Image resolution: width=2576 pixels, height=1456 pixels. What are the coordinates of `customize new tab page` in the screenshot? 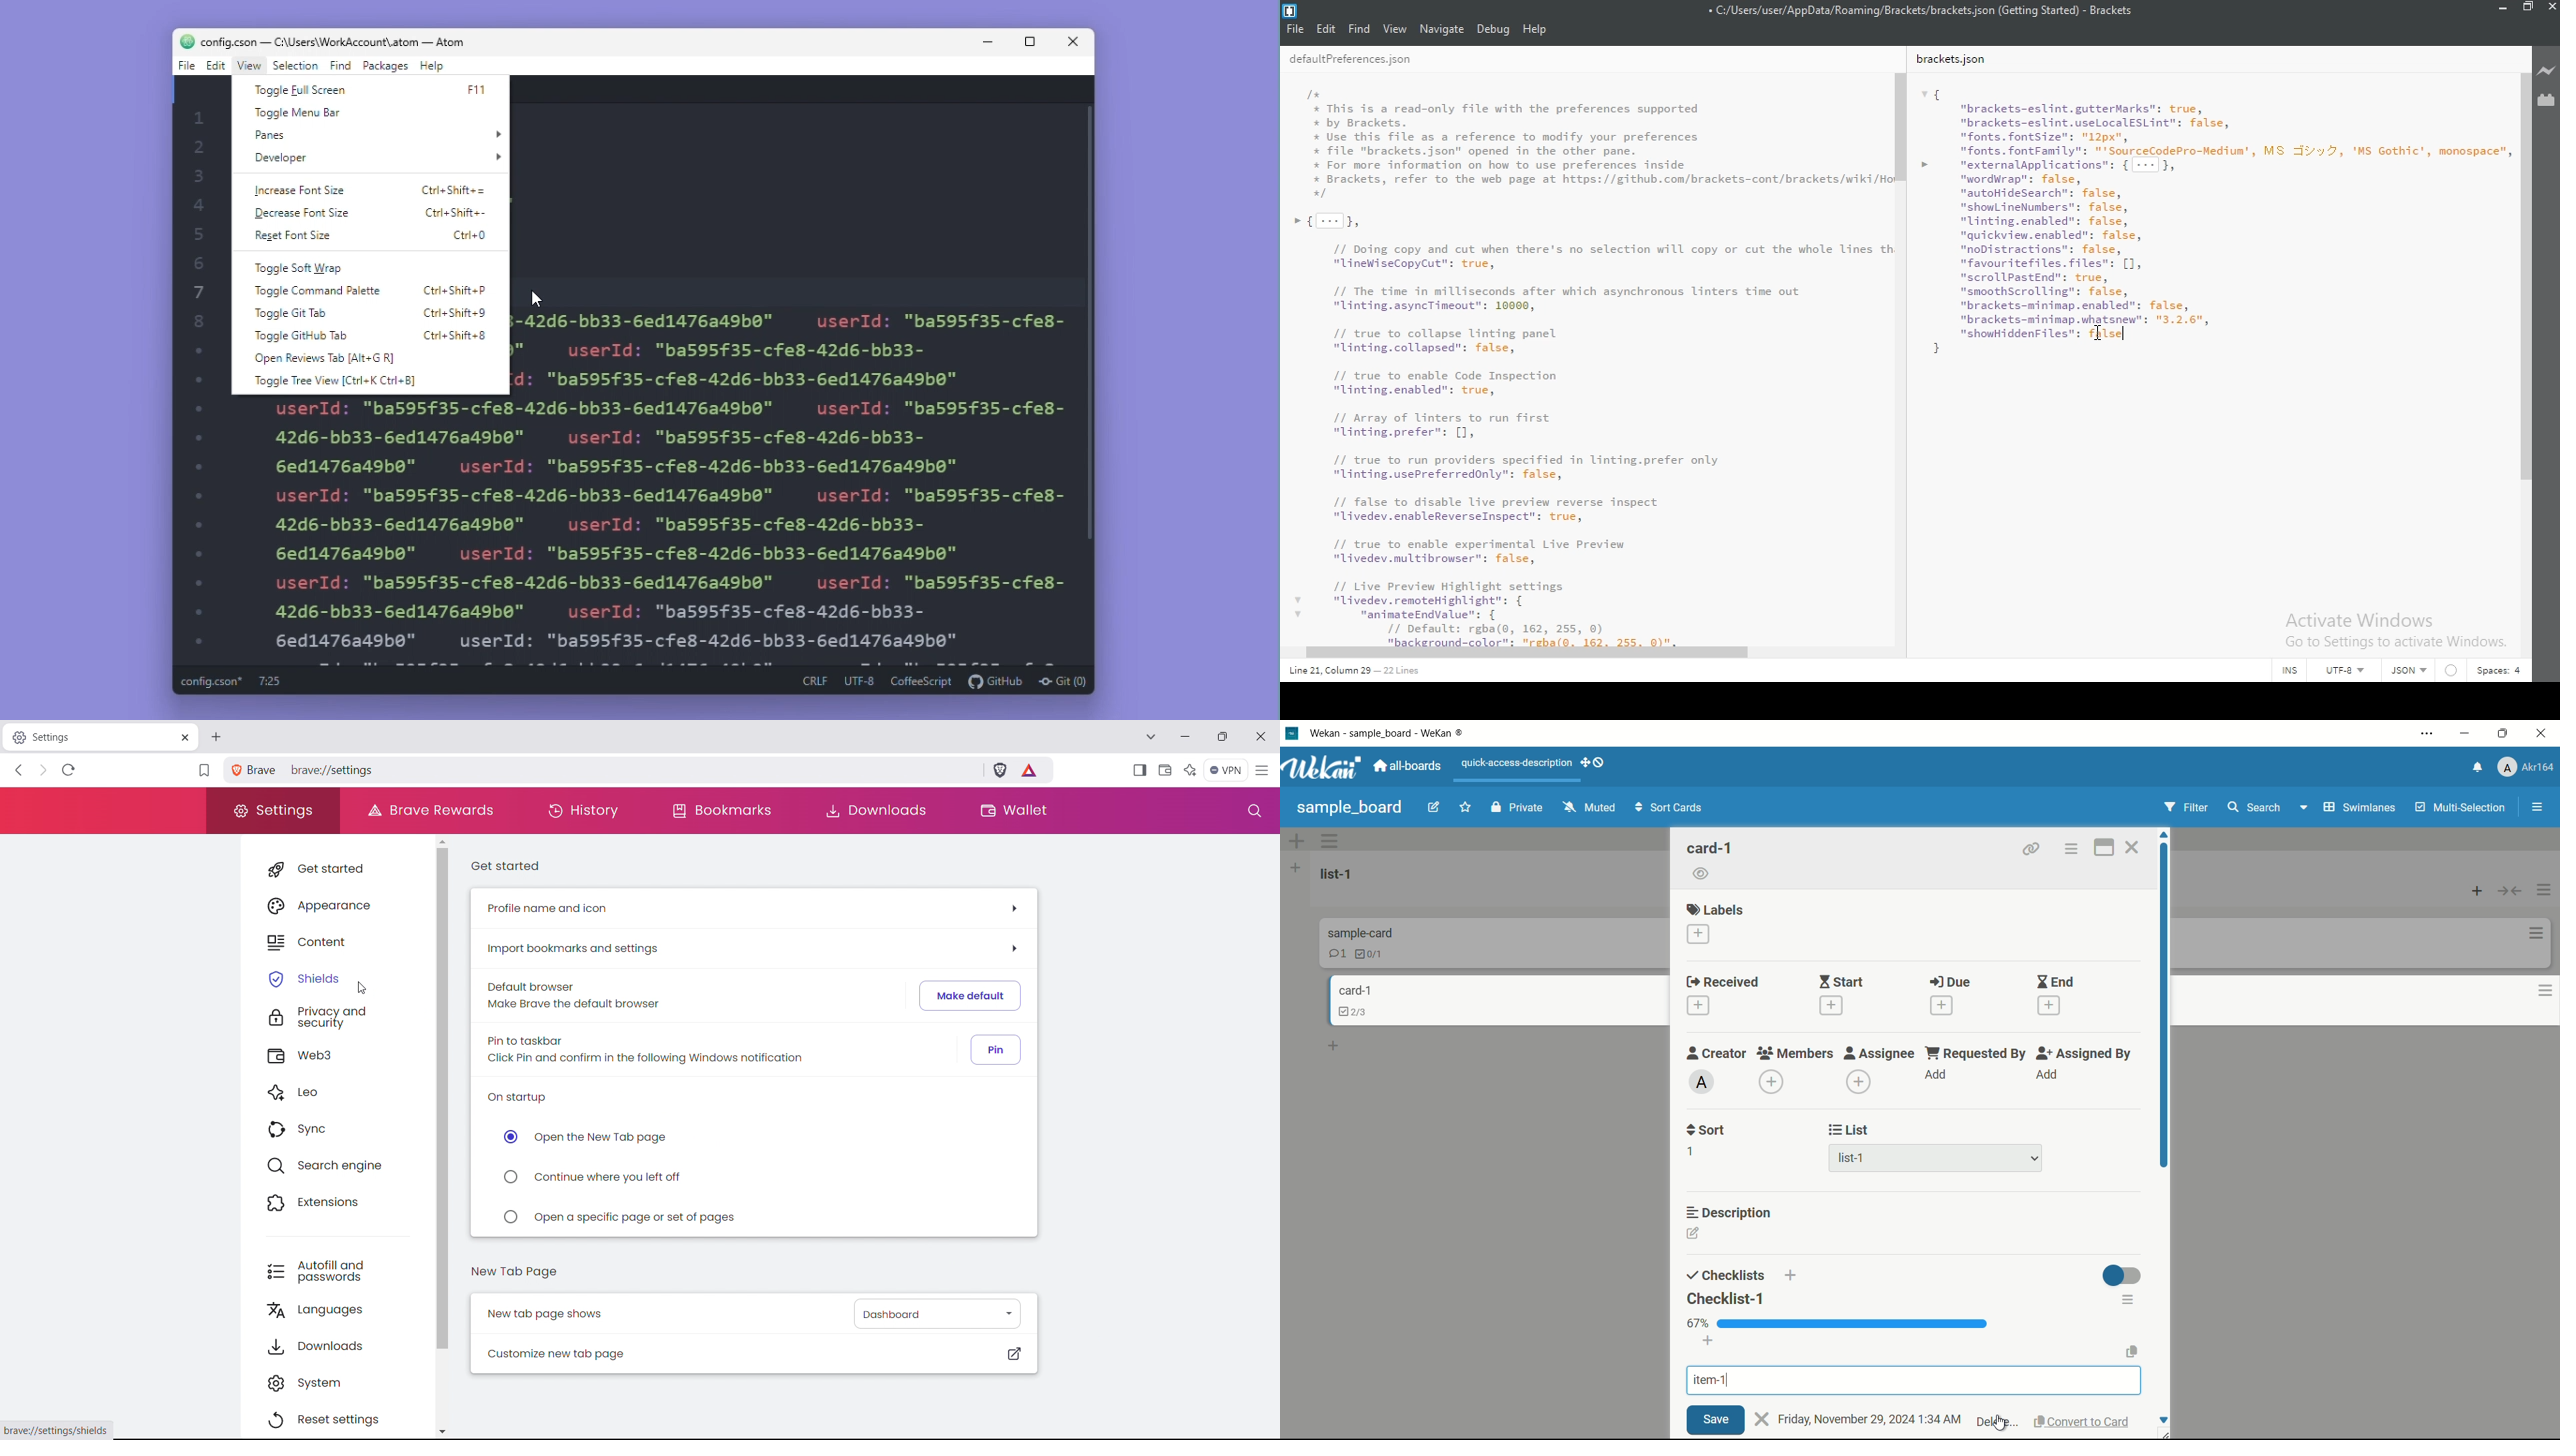 It's located at (754, 1353).